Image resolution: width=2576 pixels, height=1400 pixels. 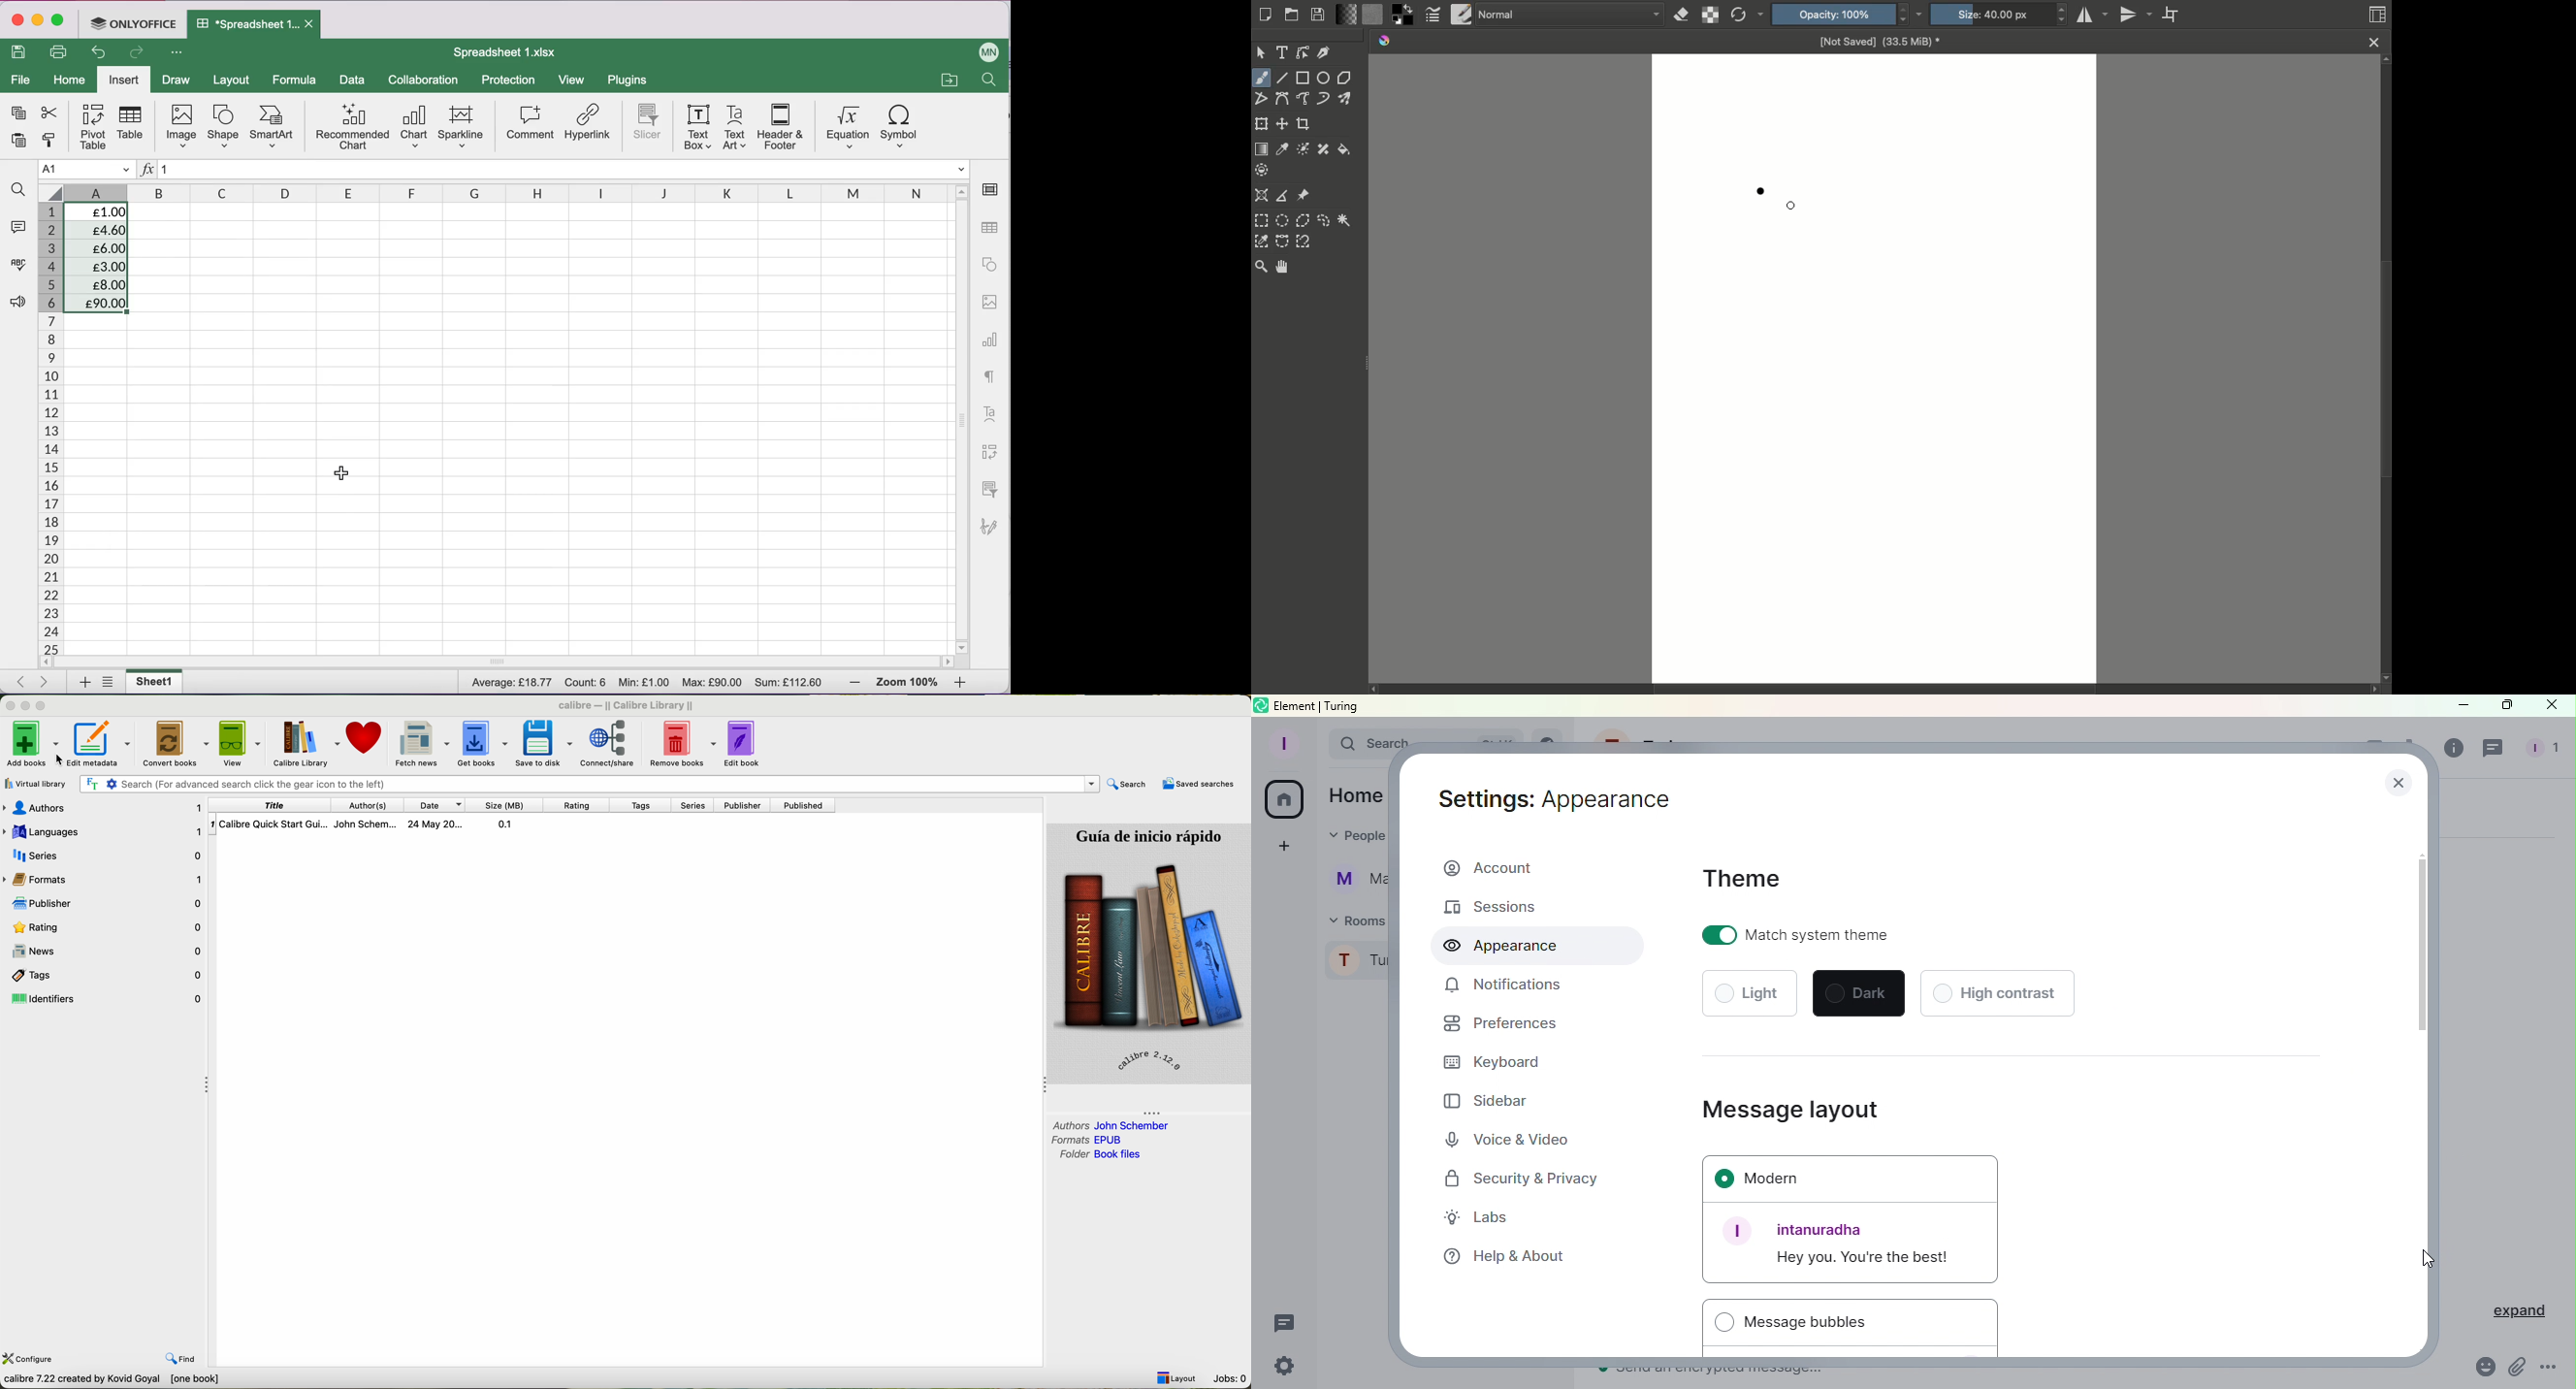 What do you see at coordinates (374, 823) in the screenshot?
I see `book` at bounding box center [374, 823].